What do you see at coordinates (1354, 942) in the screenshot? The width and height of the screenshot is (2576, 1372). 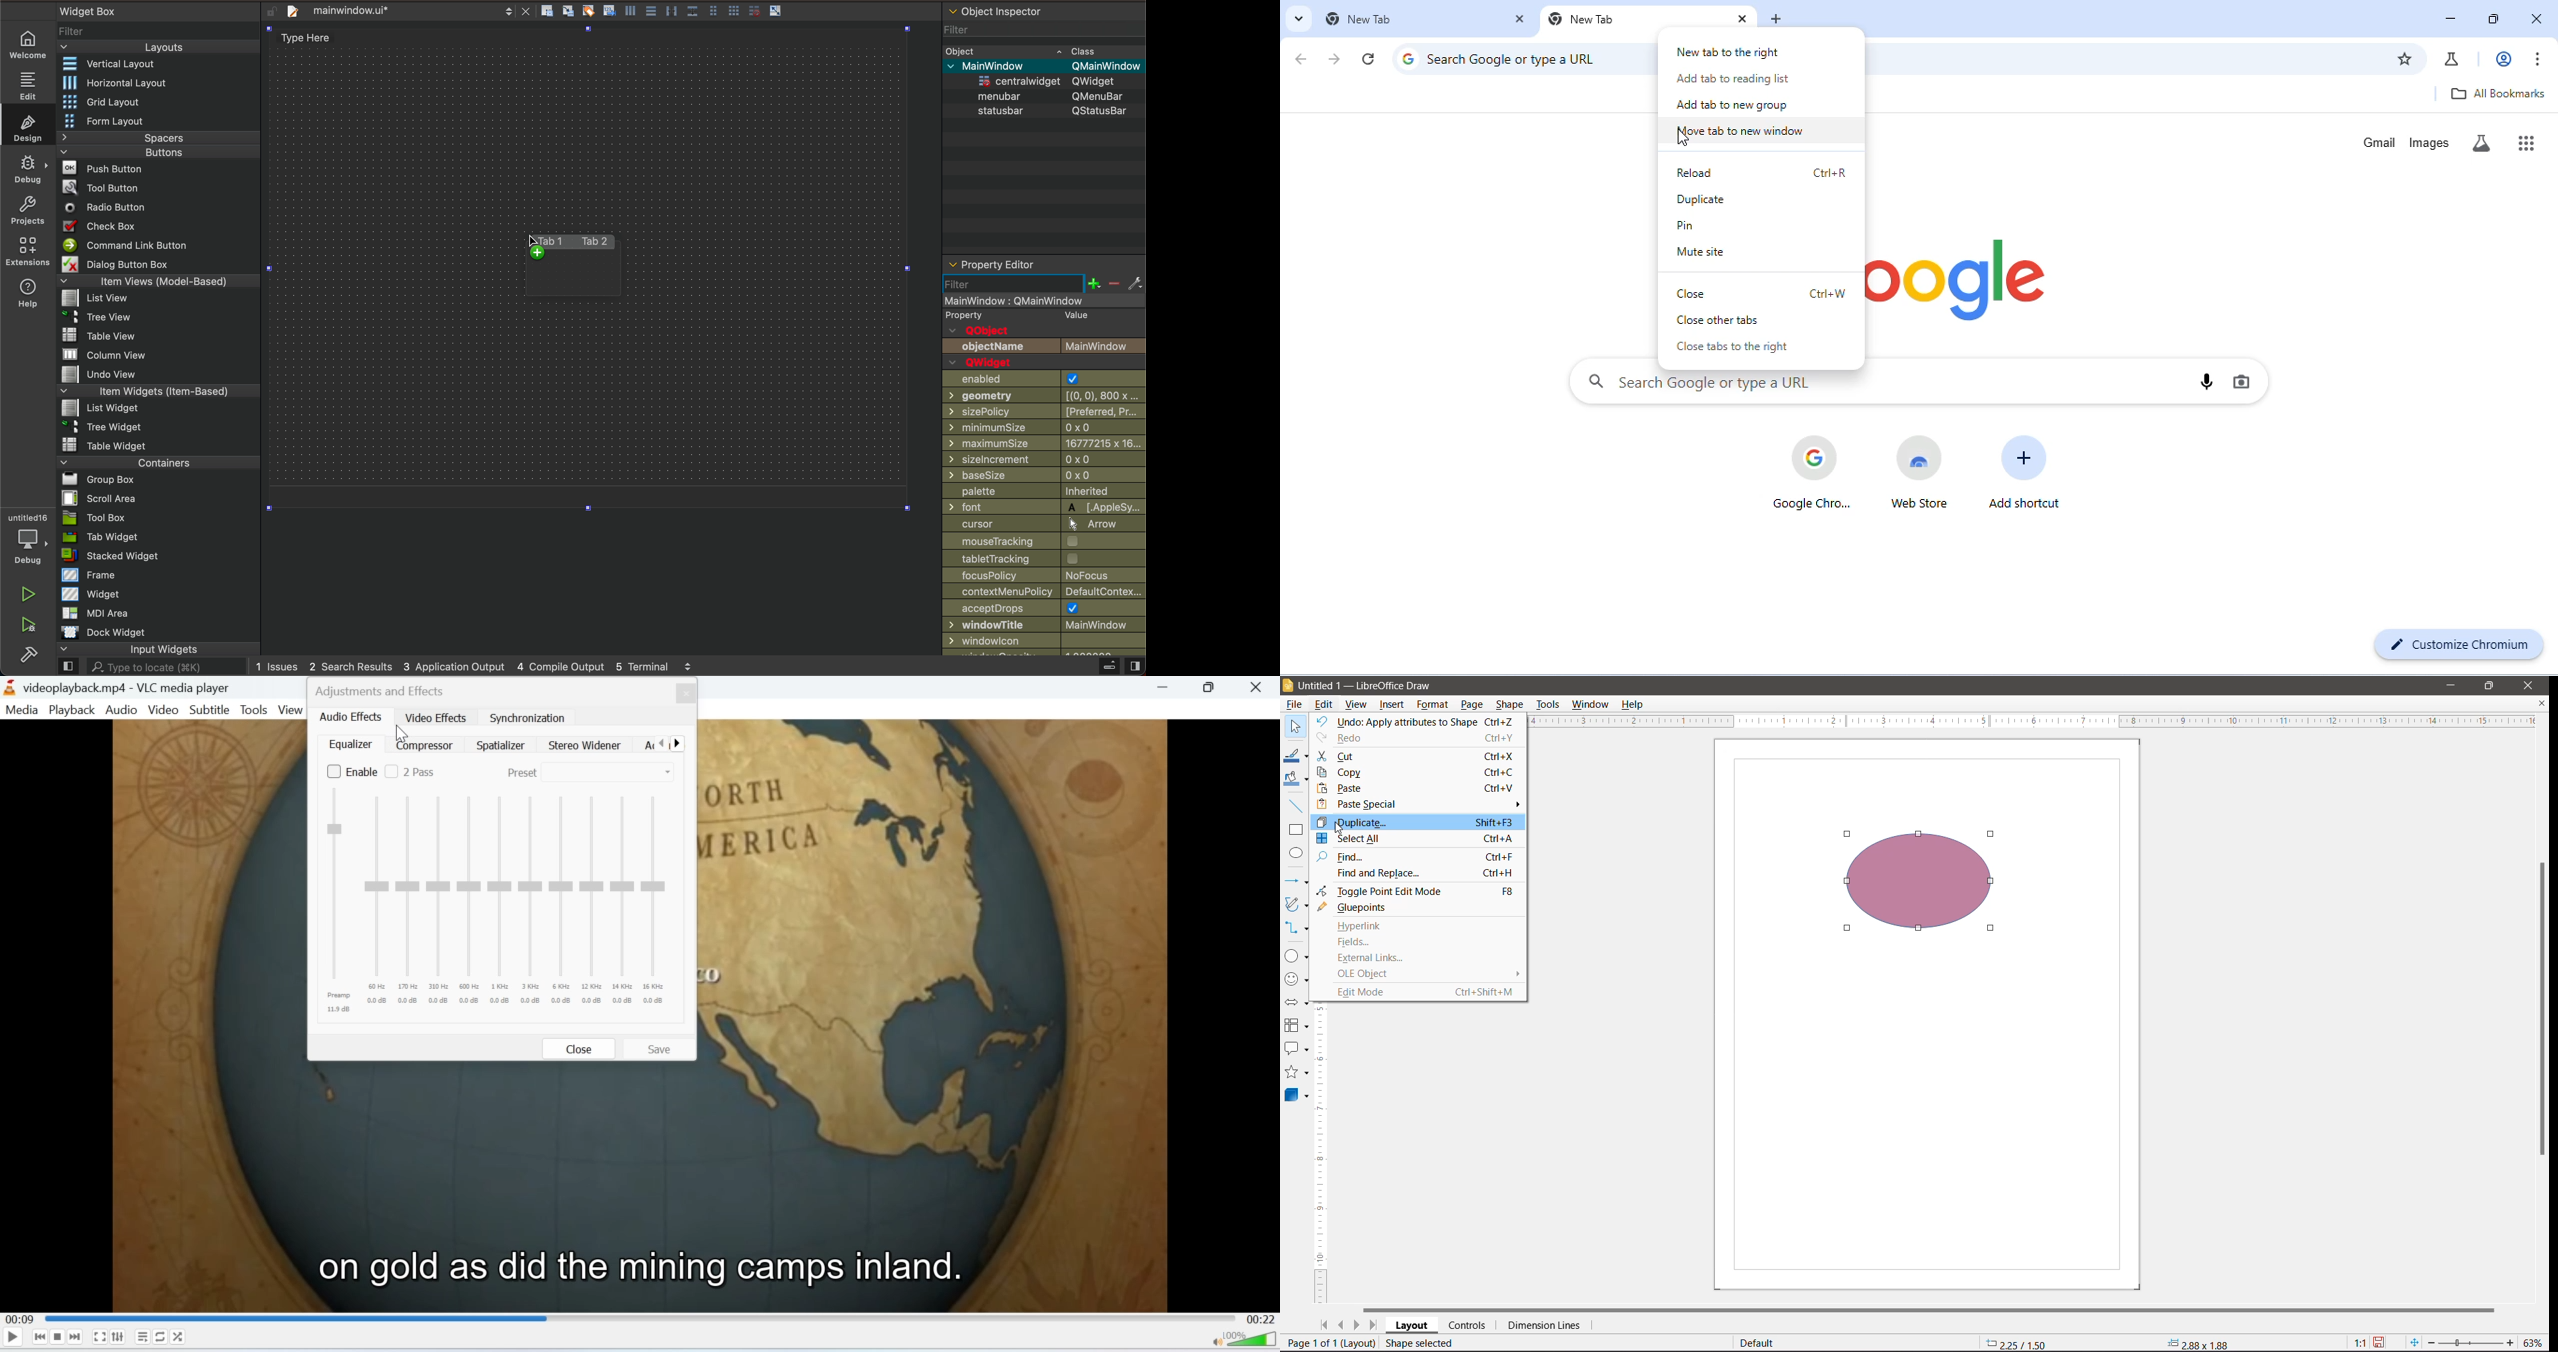 I see `Fields` at bounding box center [1354, 942].